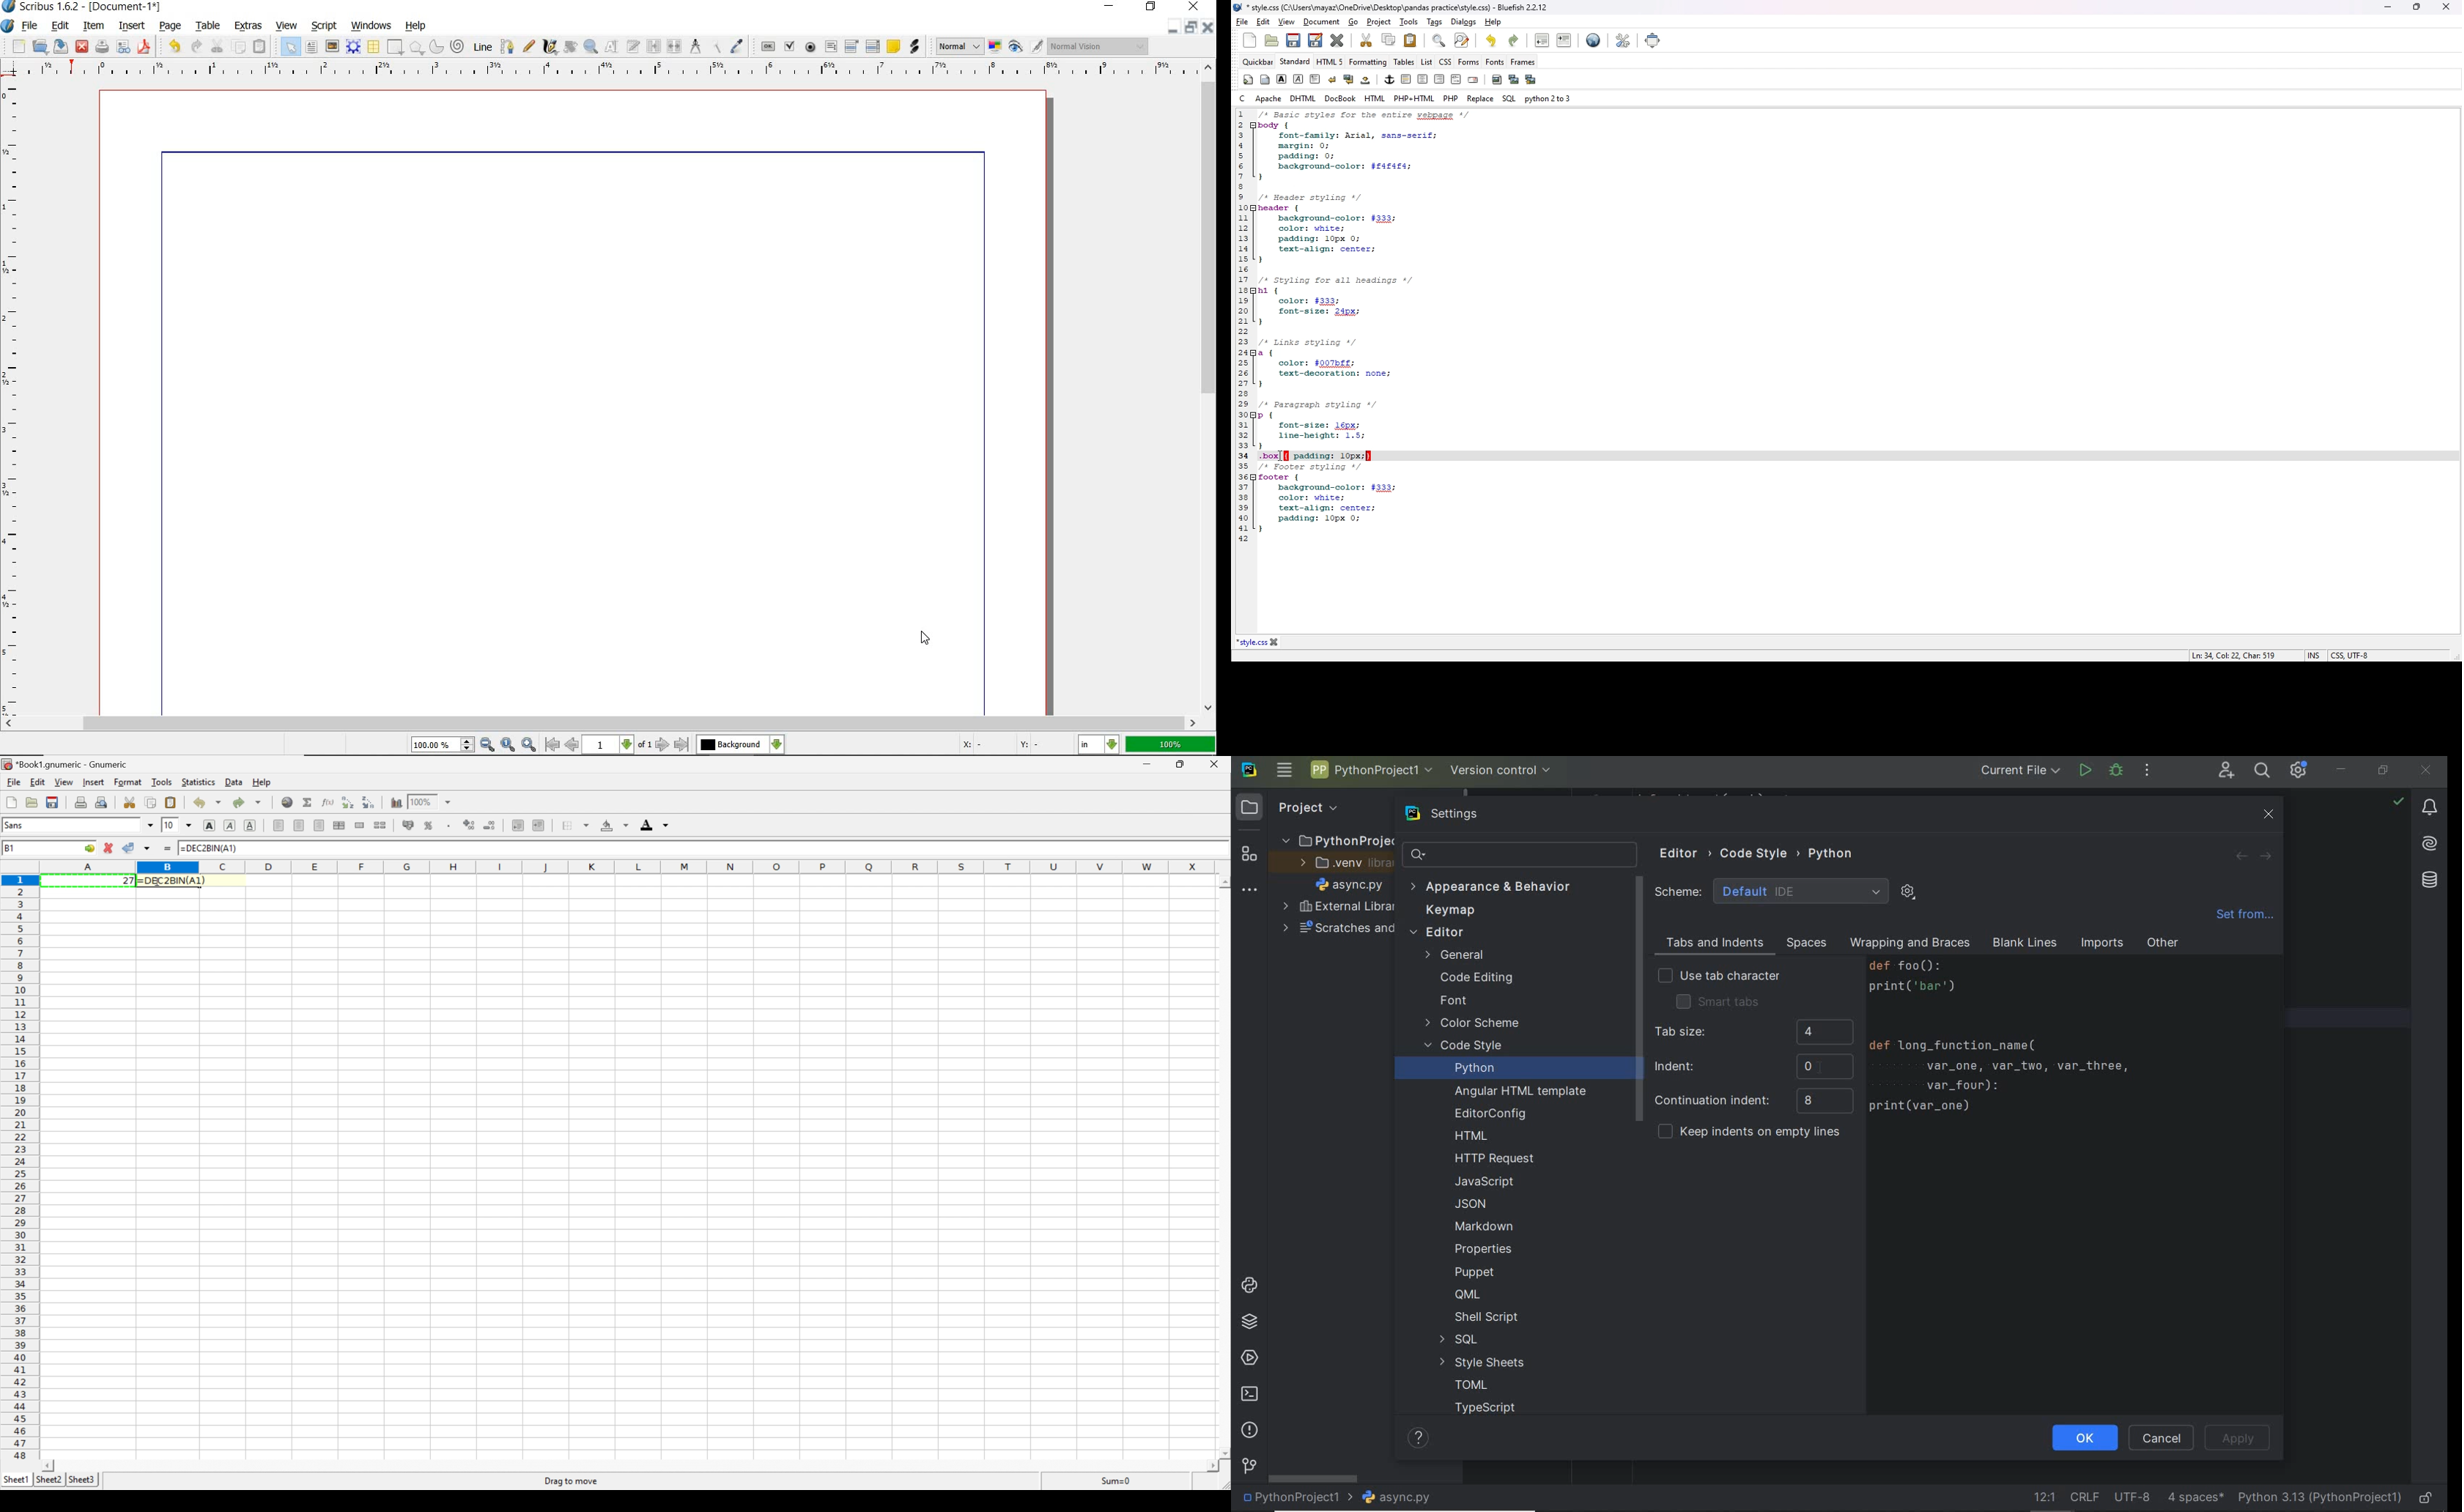 This screenshot has width=2464, height=1512. I want to click on current interpreter, so click(2320, 1498).